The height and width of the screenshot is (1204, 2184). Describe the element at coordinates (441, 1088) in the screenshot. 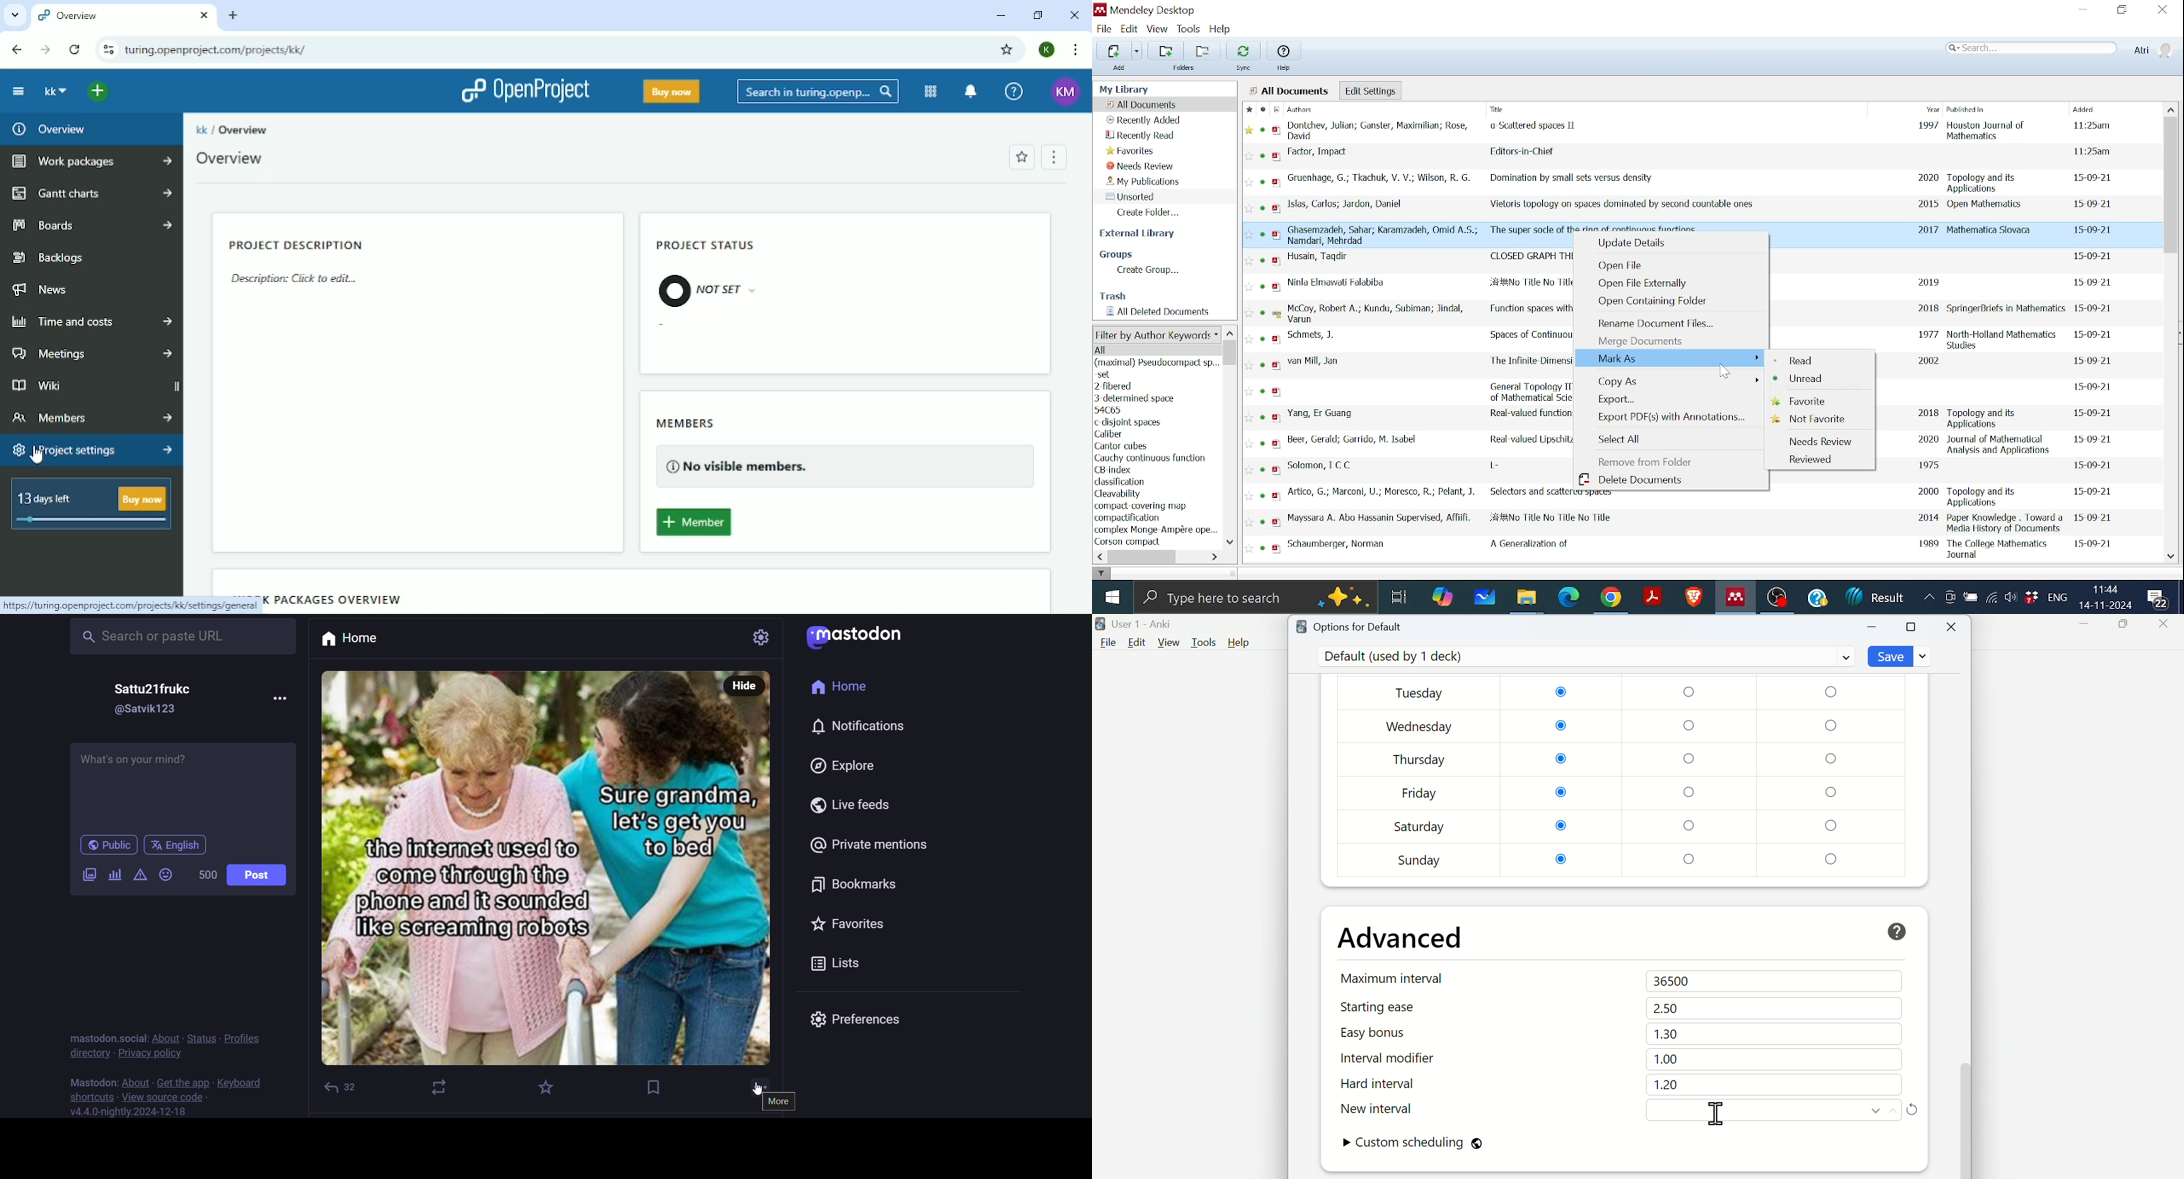

I see `boost` at that location.